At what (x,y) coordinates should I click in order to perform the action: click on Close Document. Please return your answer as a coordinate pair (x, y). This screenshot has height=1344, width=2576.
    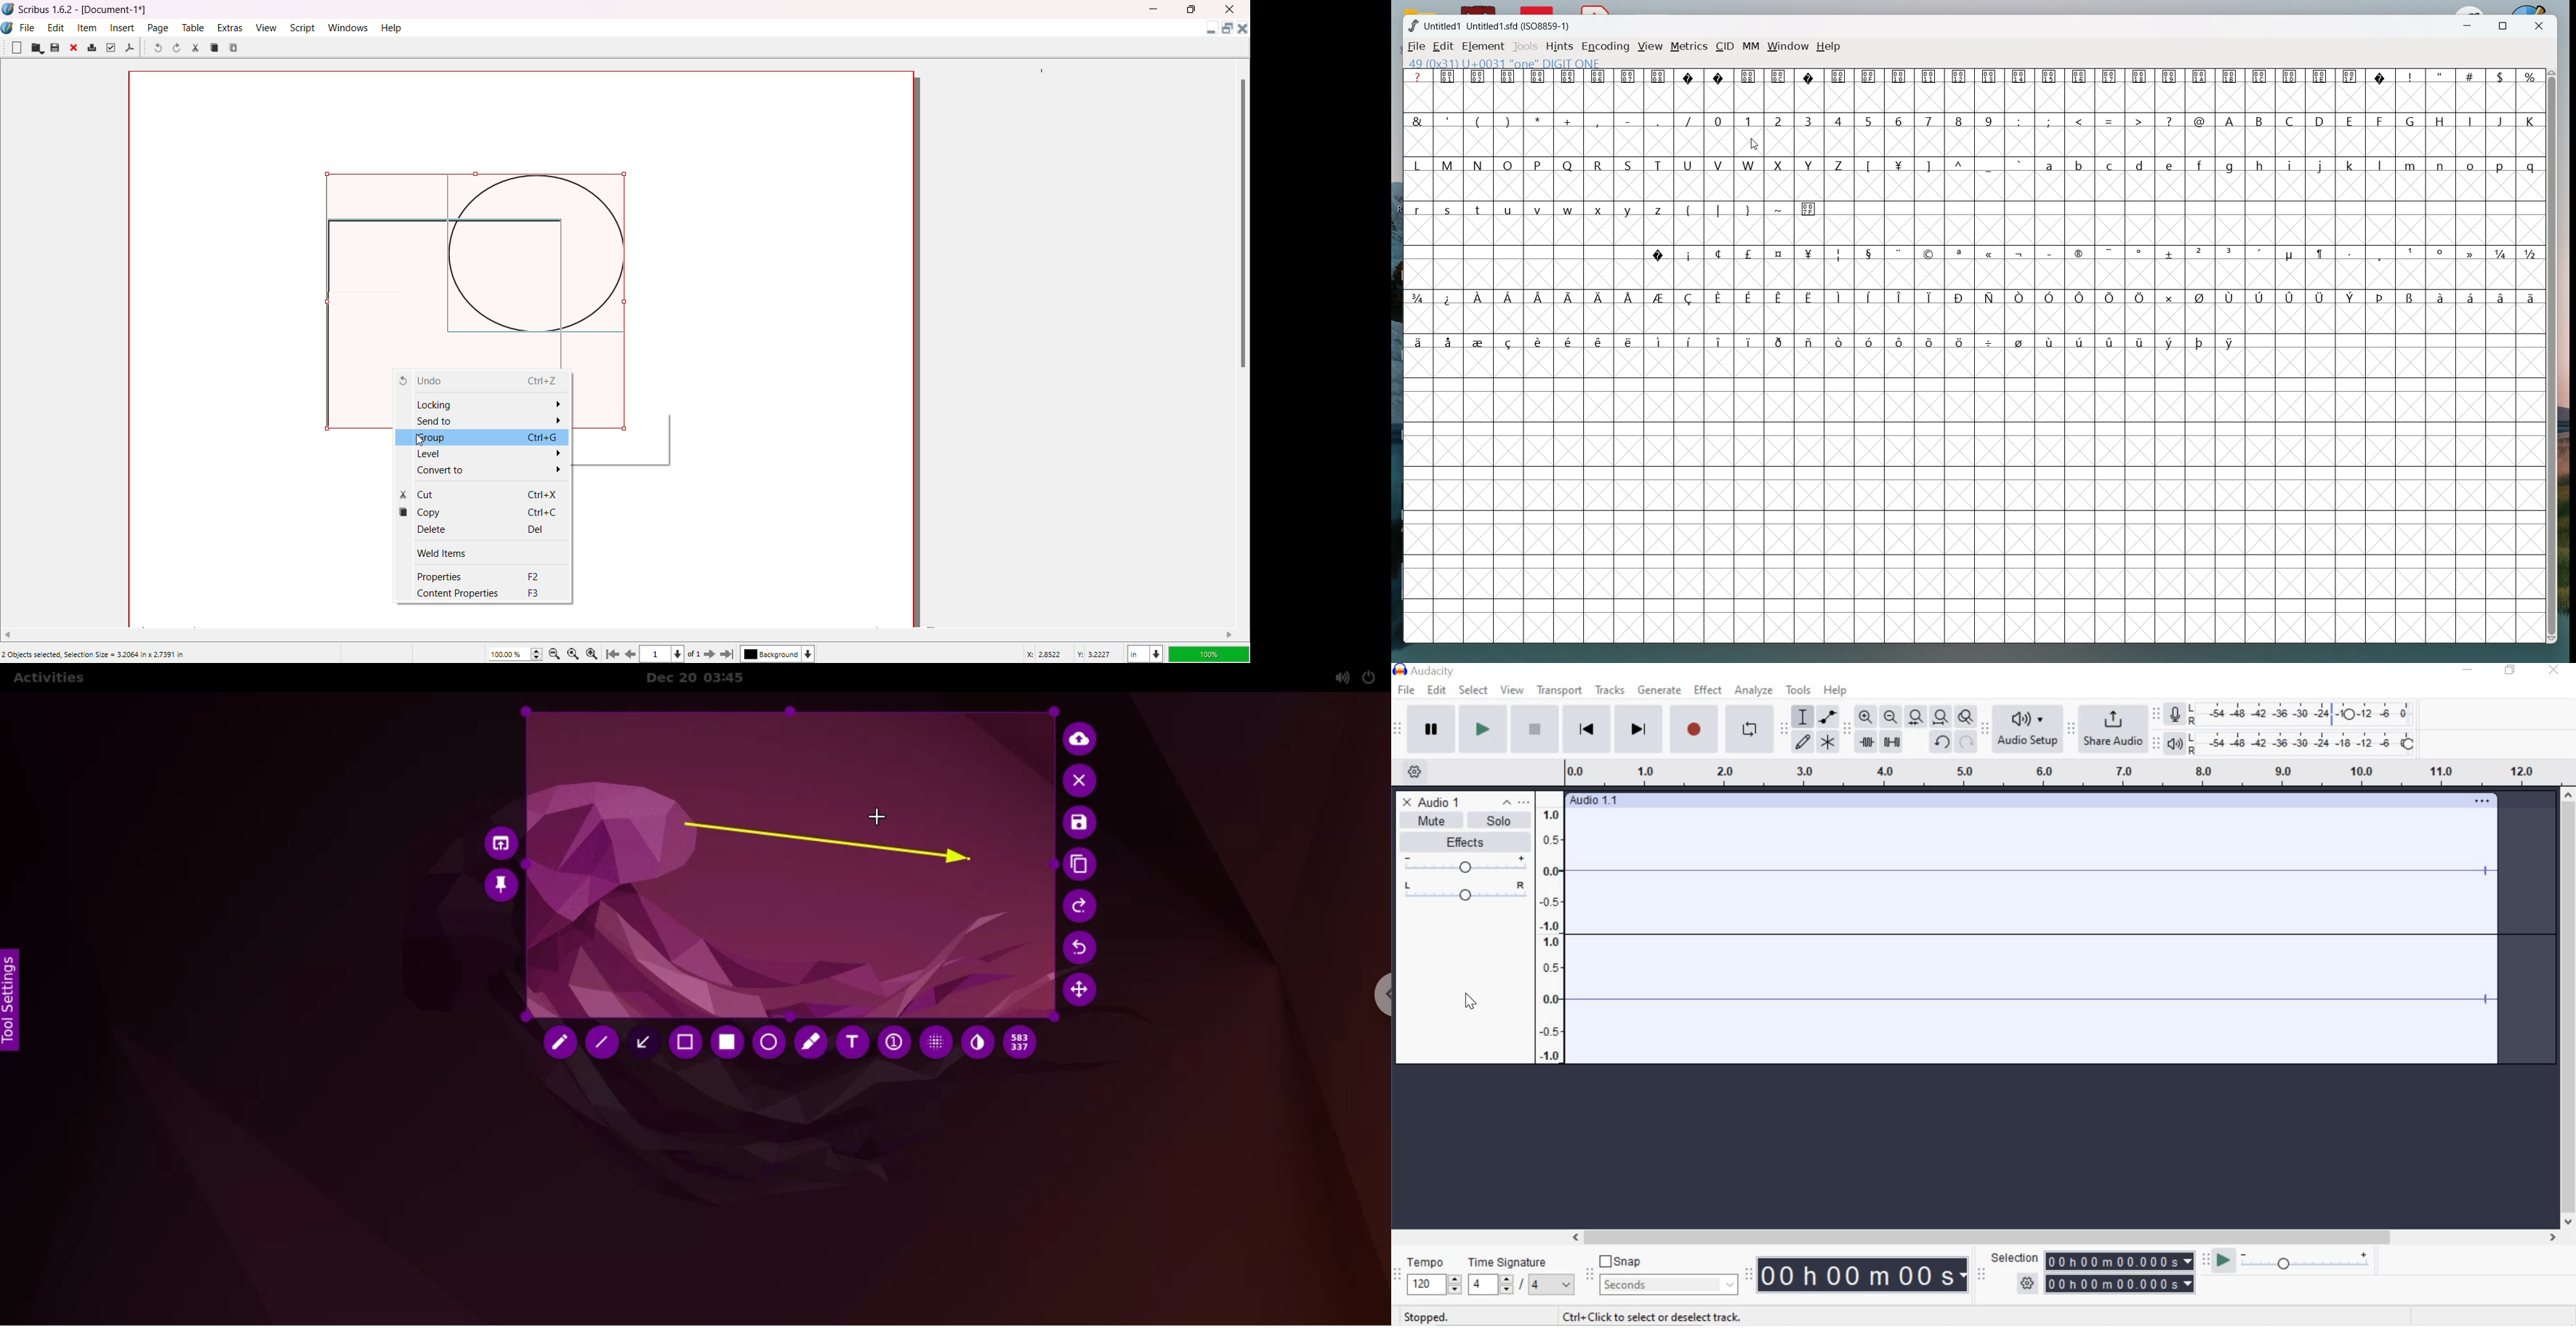
    Looking at the image, I should click on (1242, 31).